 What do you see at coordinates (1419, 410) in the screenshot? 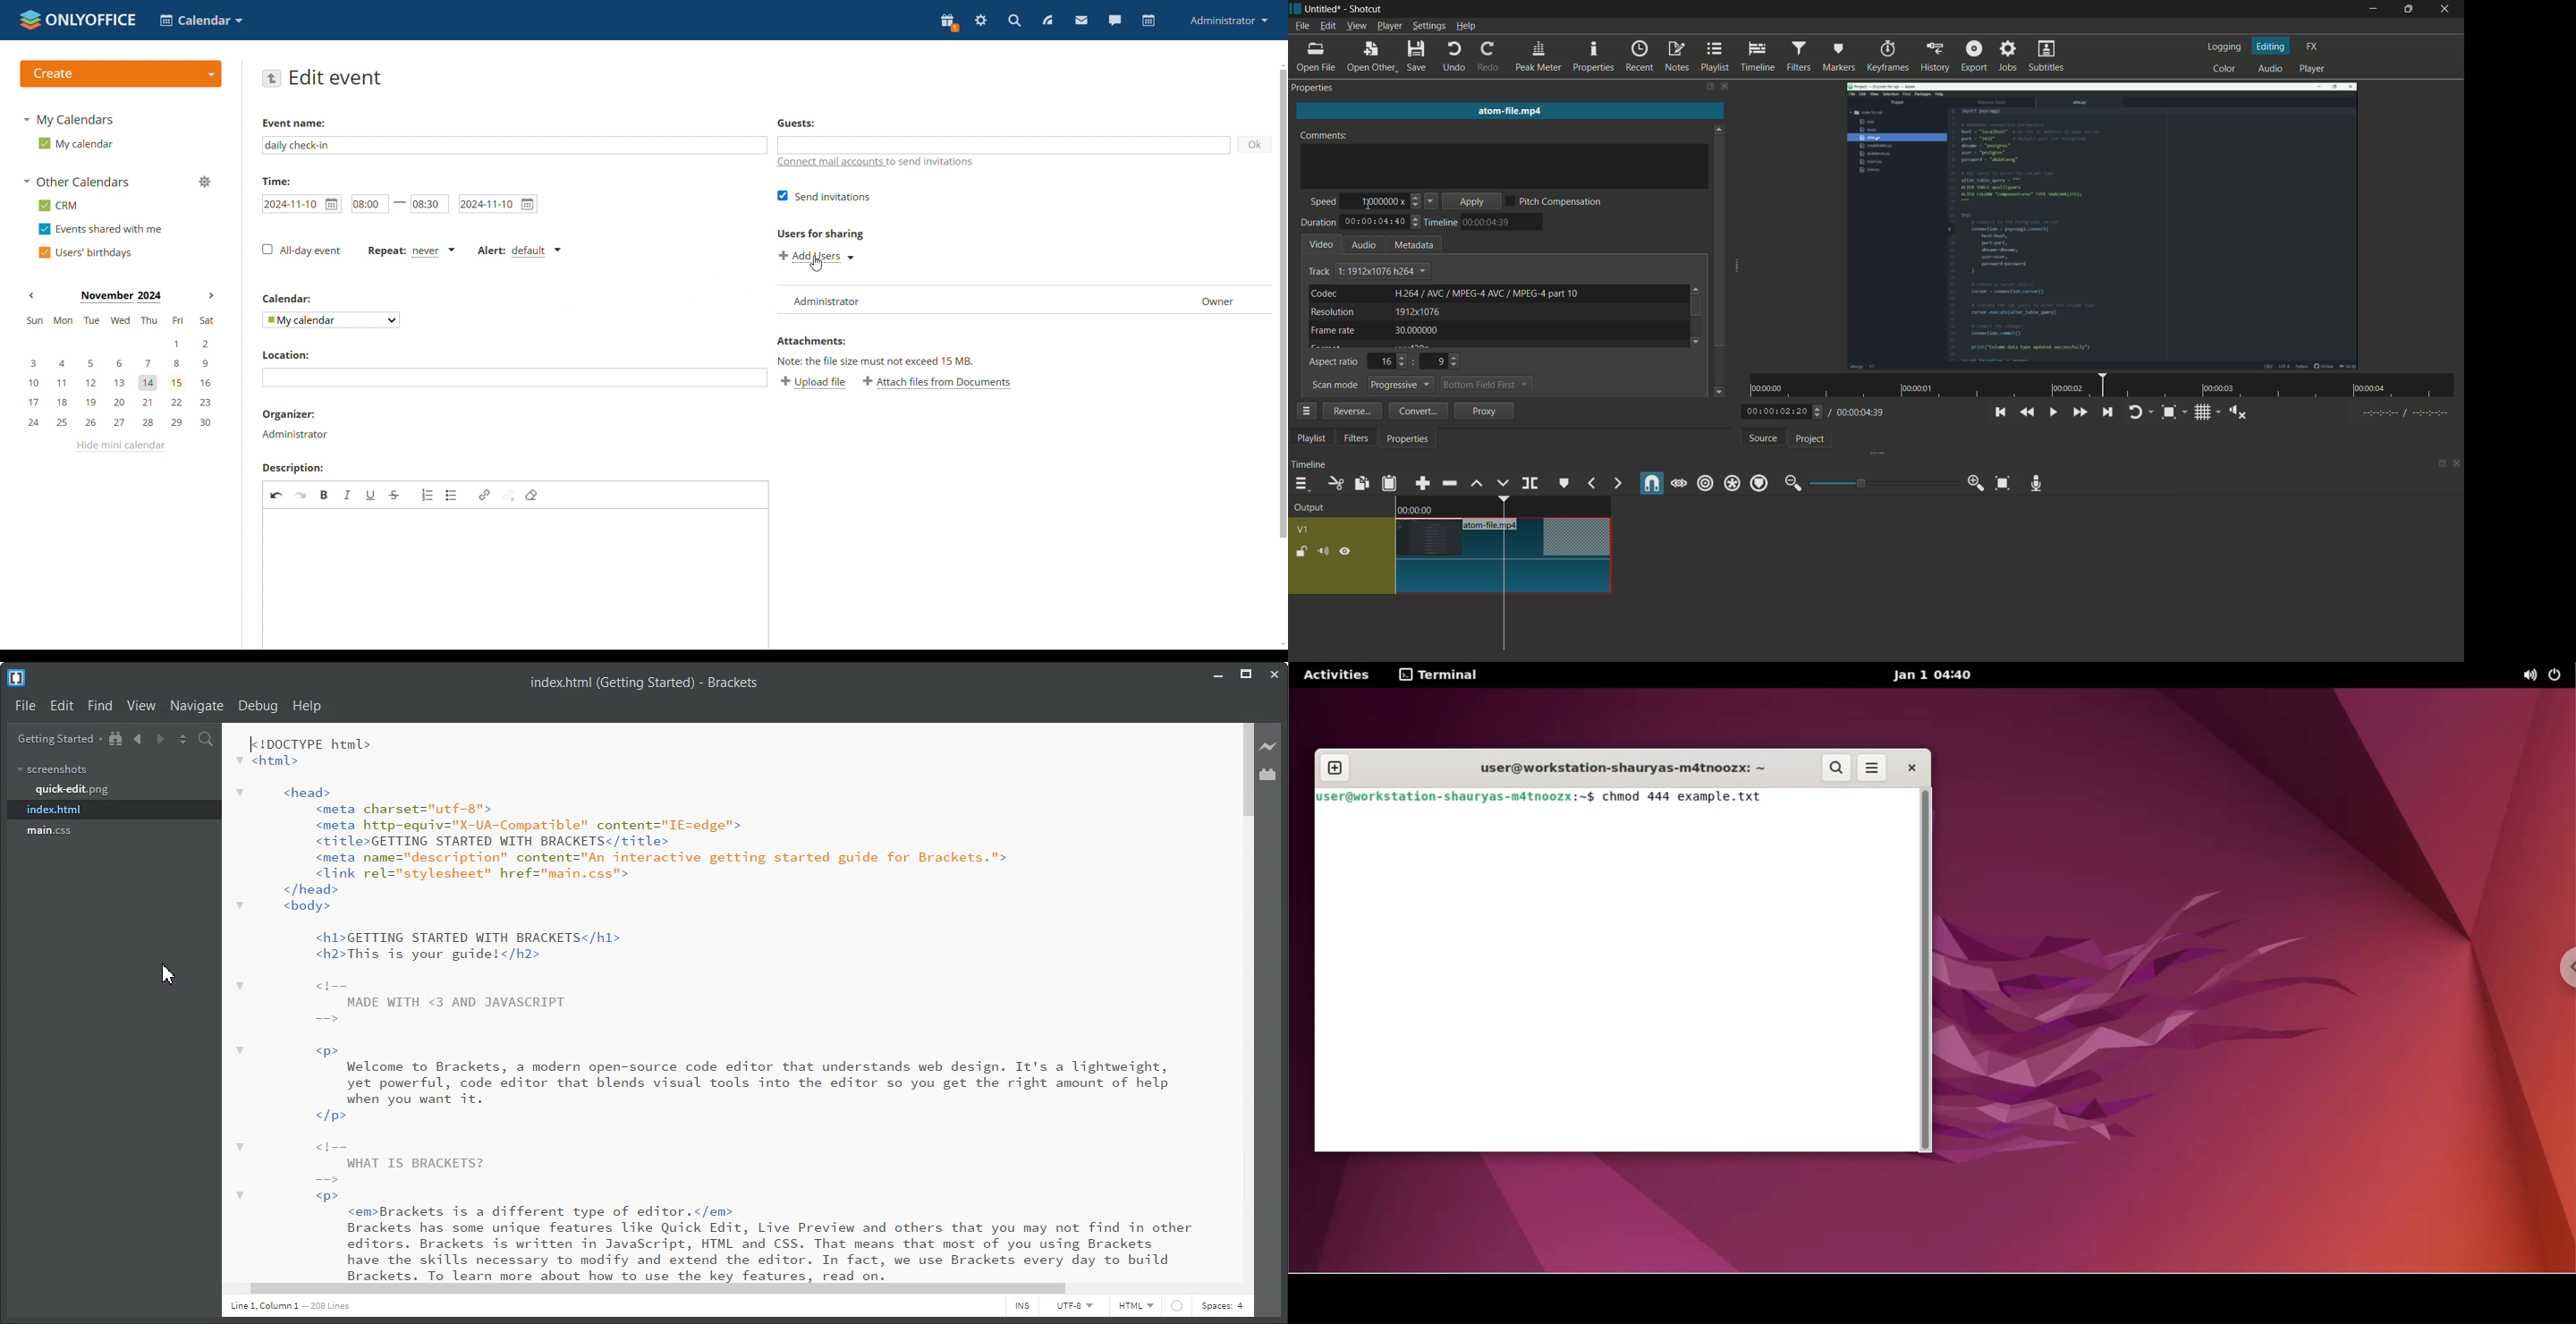
I see `convert` at bounding box center [1419, 410].